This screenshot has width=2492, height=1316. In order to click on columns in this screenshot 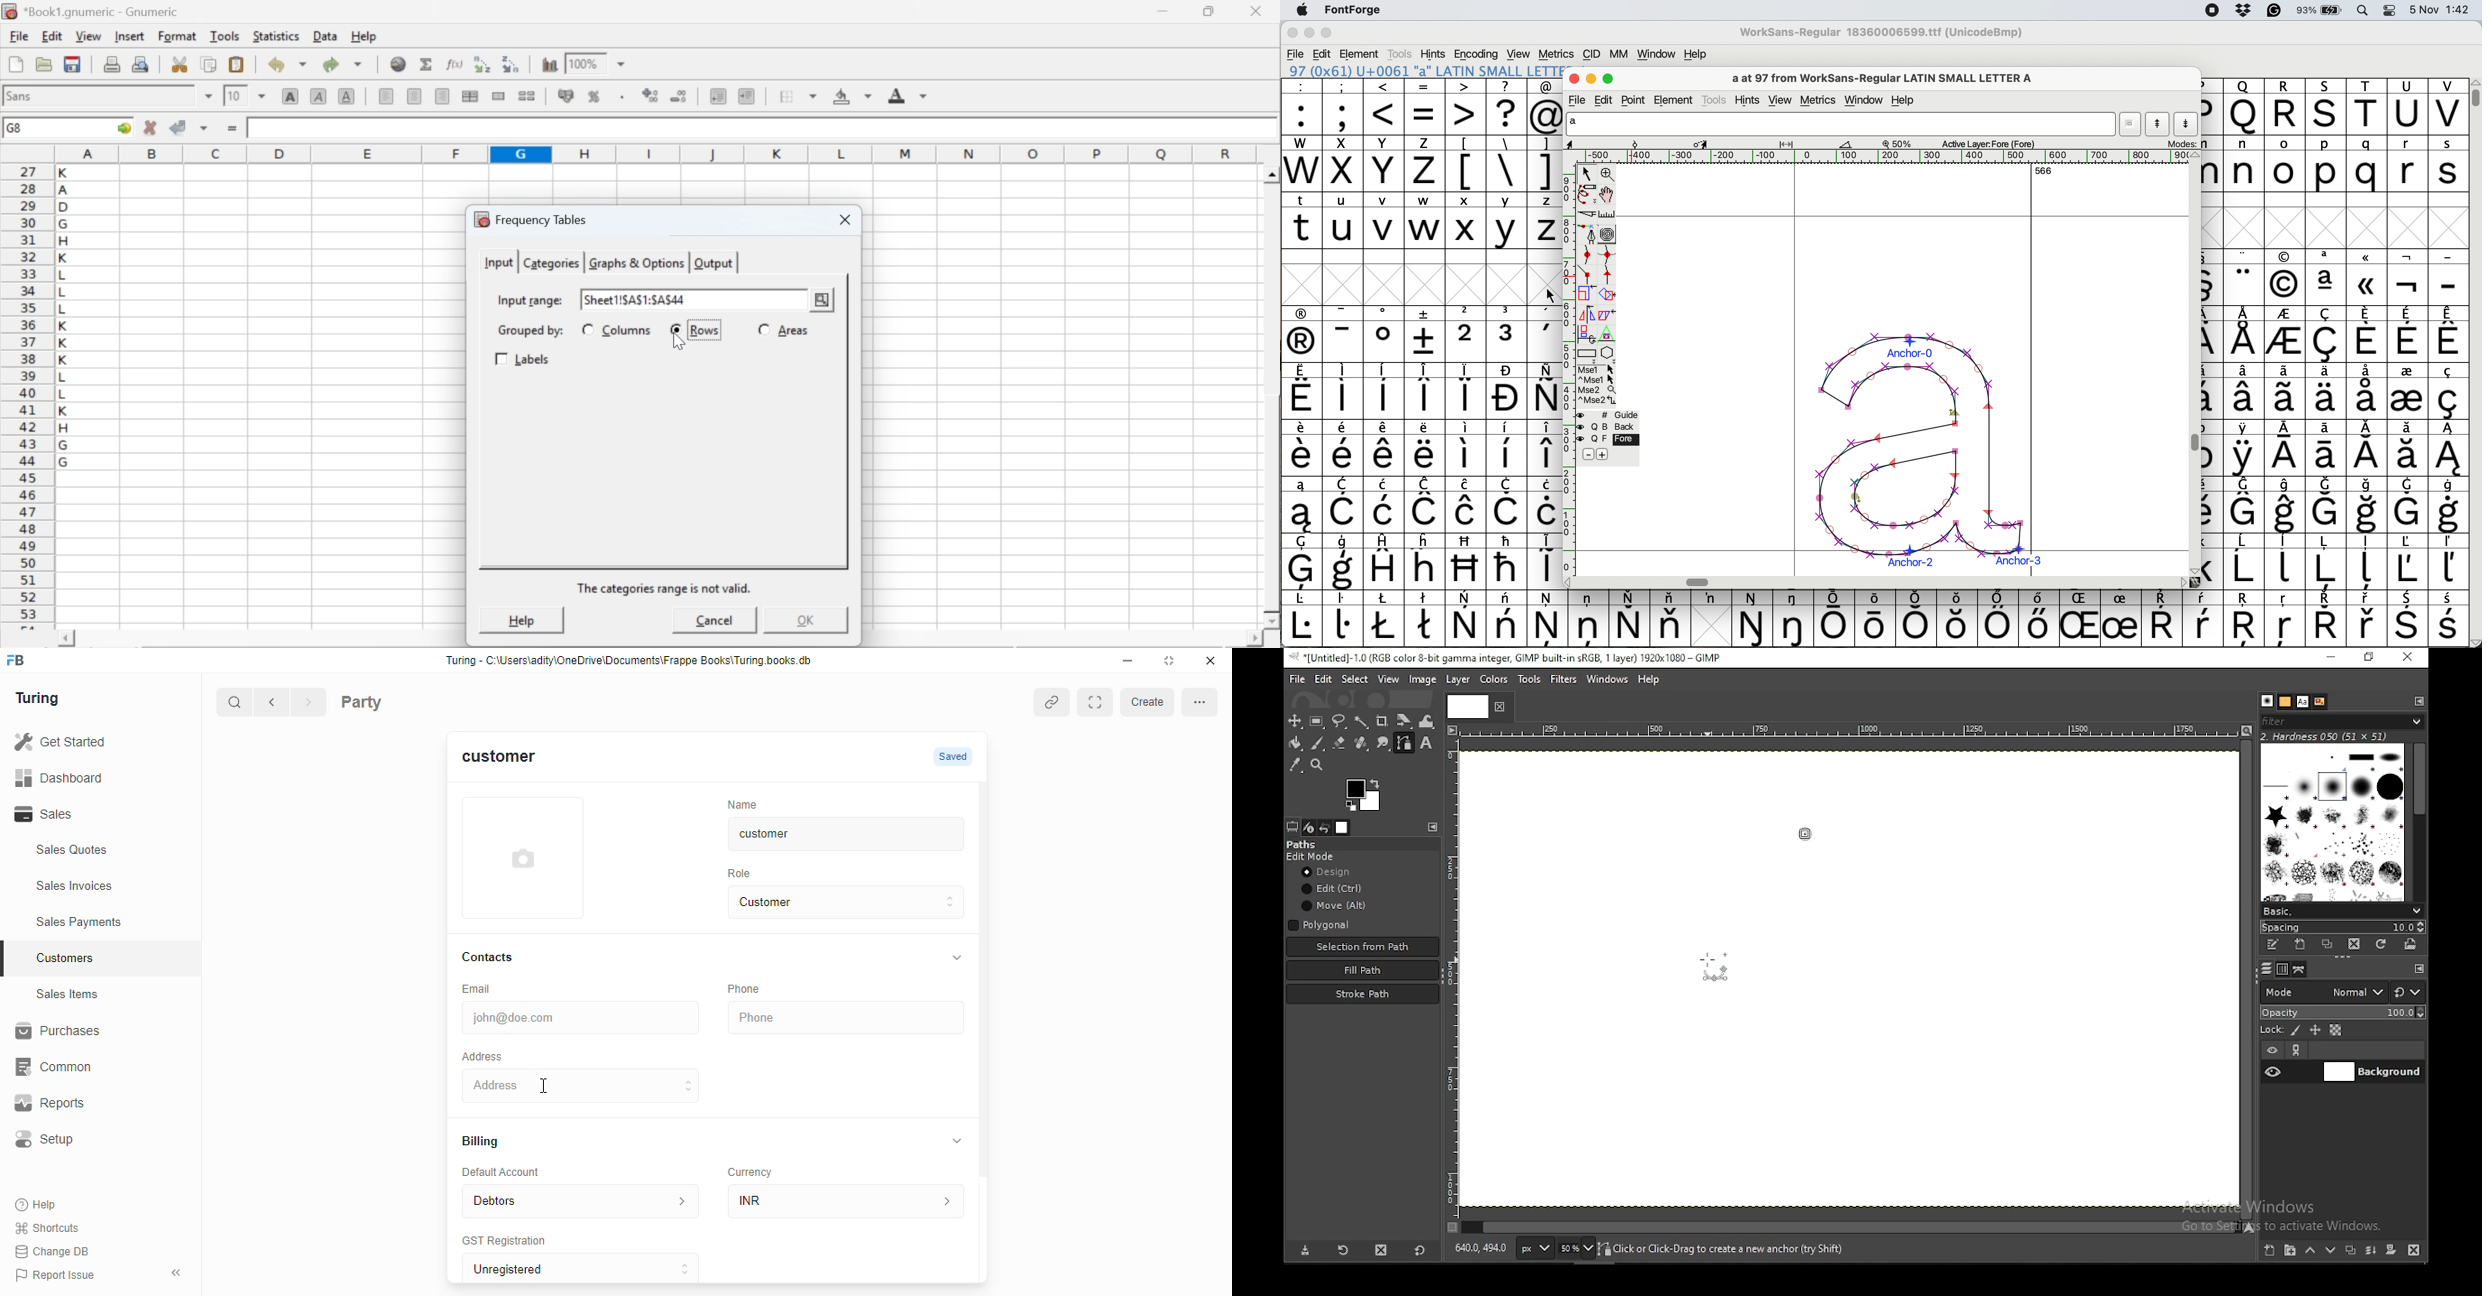, I will do `click(628, 330)`.